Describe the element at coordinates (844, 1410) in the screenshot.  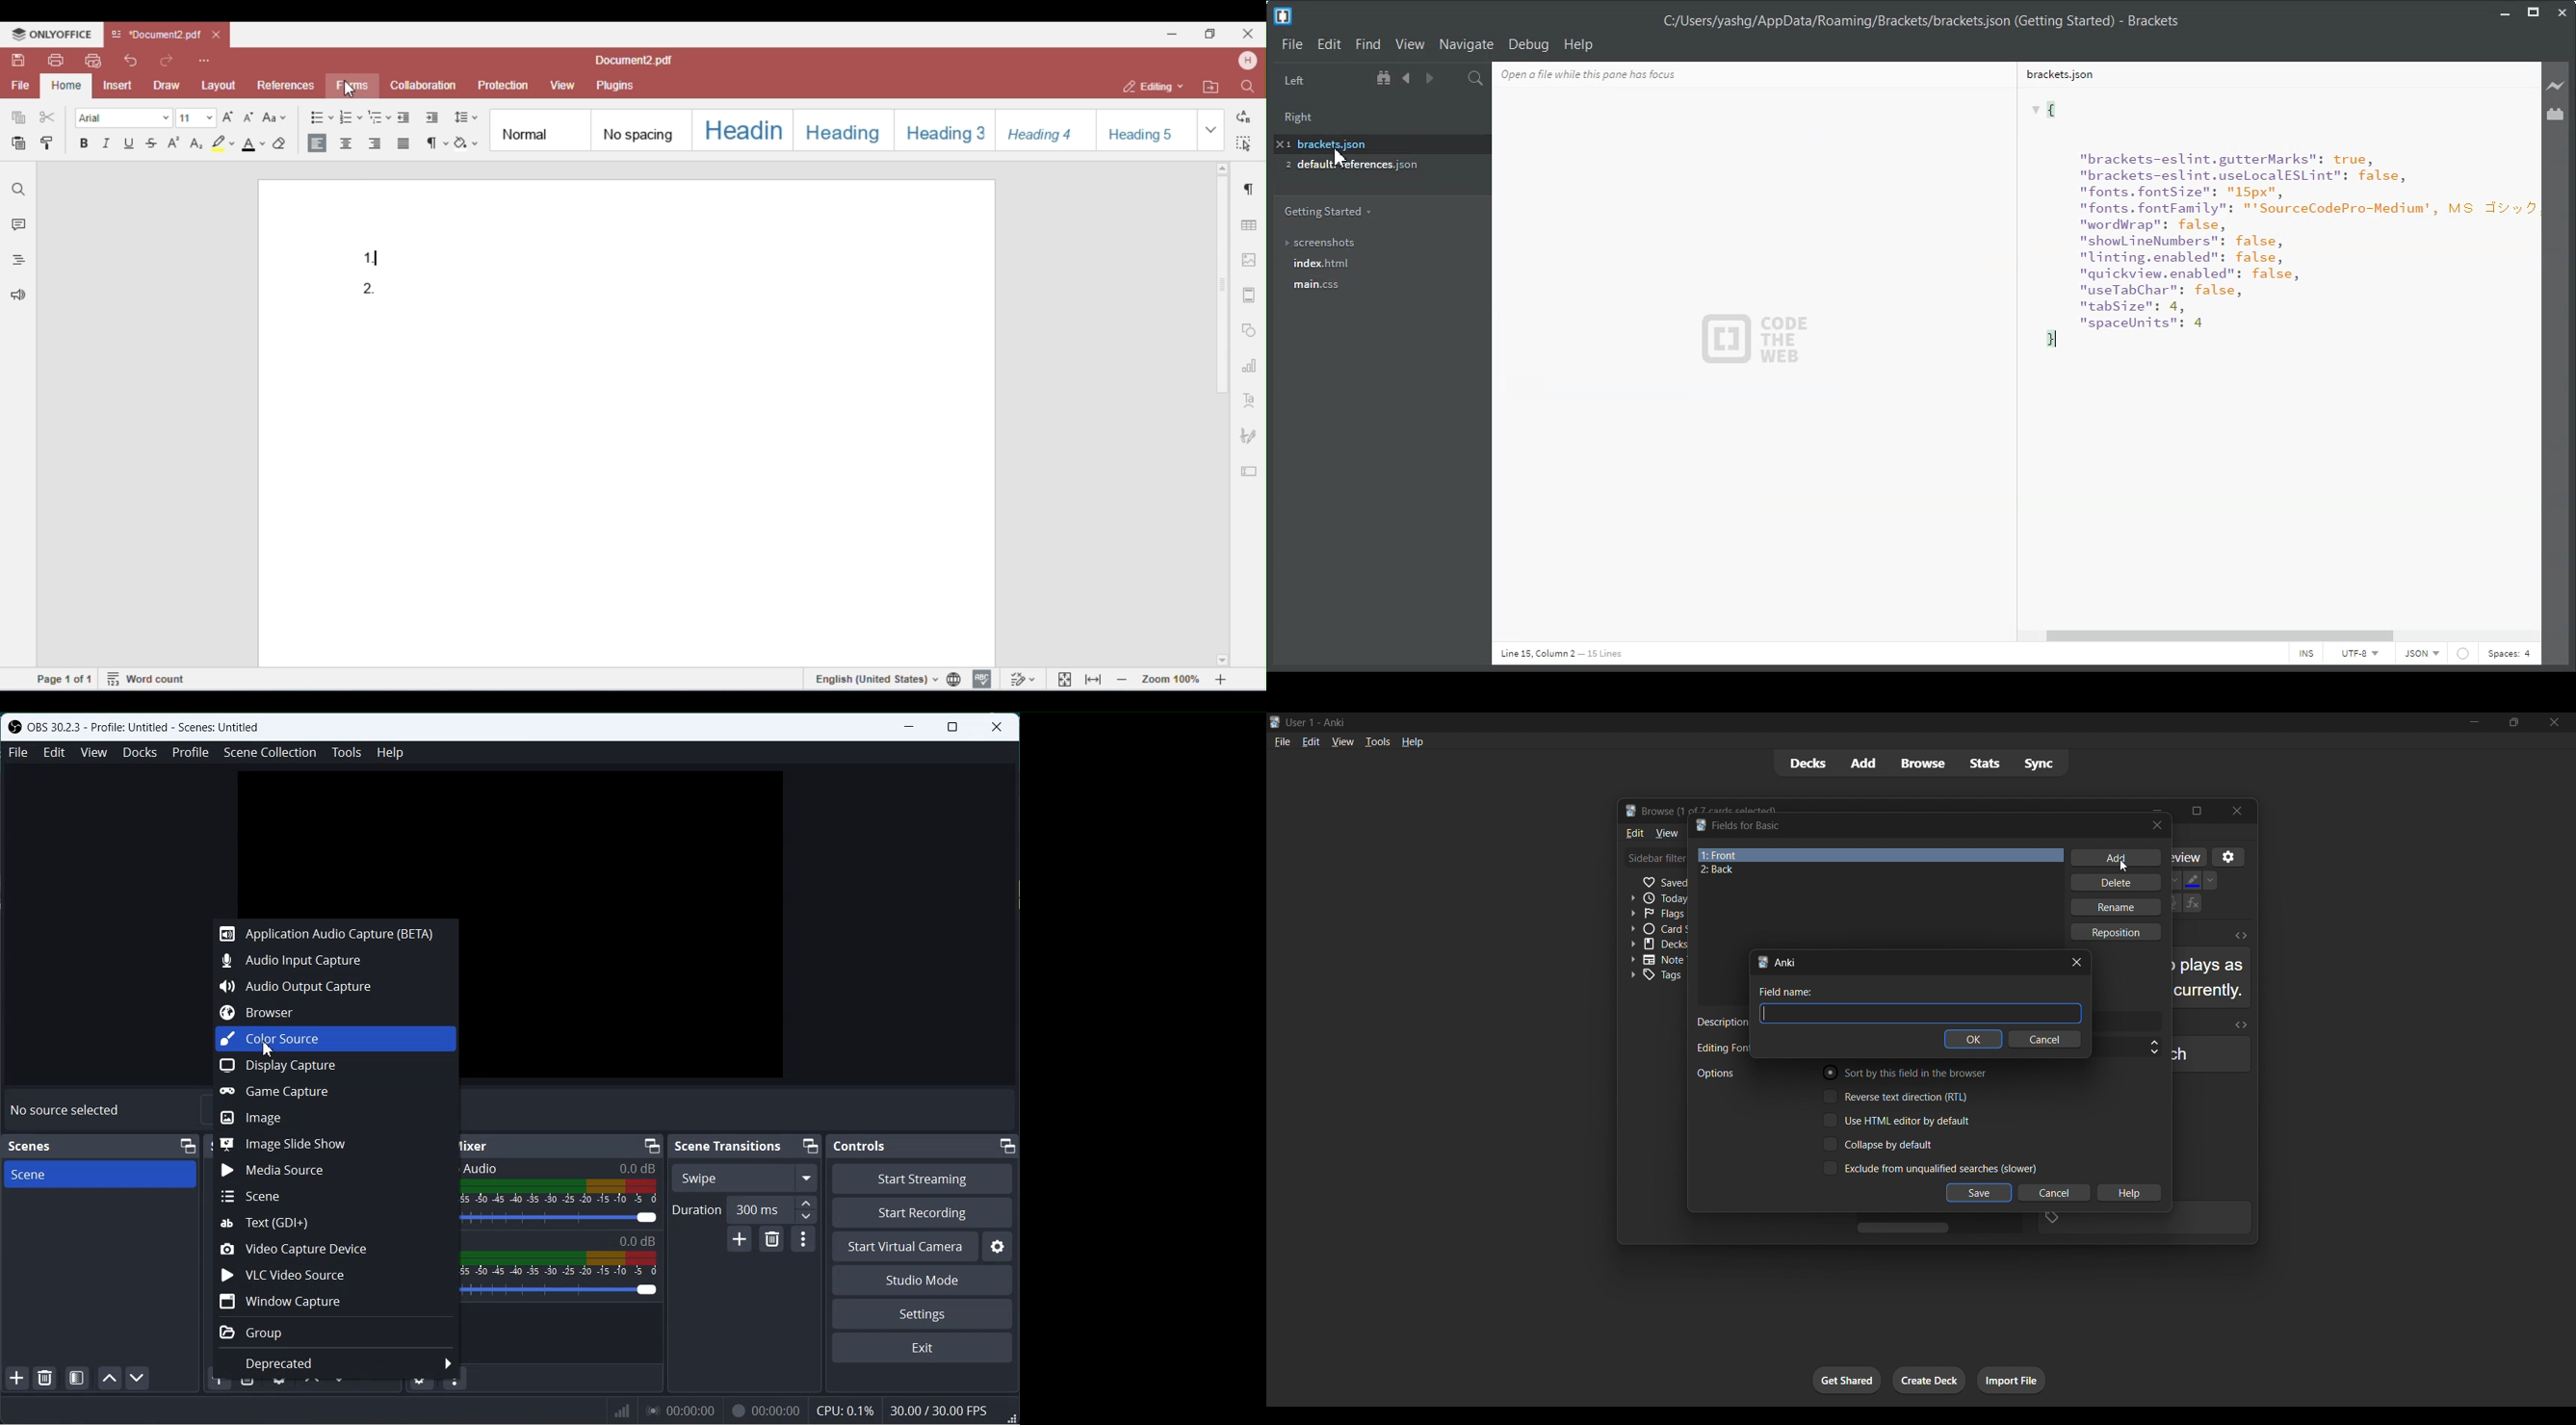
I see `CPU: 0.1%` at that location.